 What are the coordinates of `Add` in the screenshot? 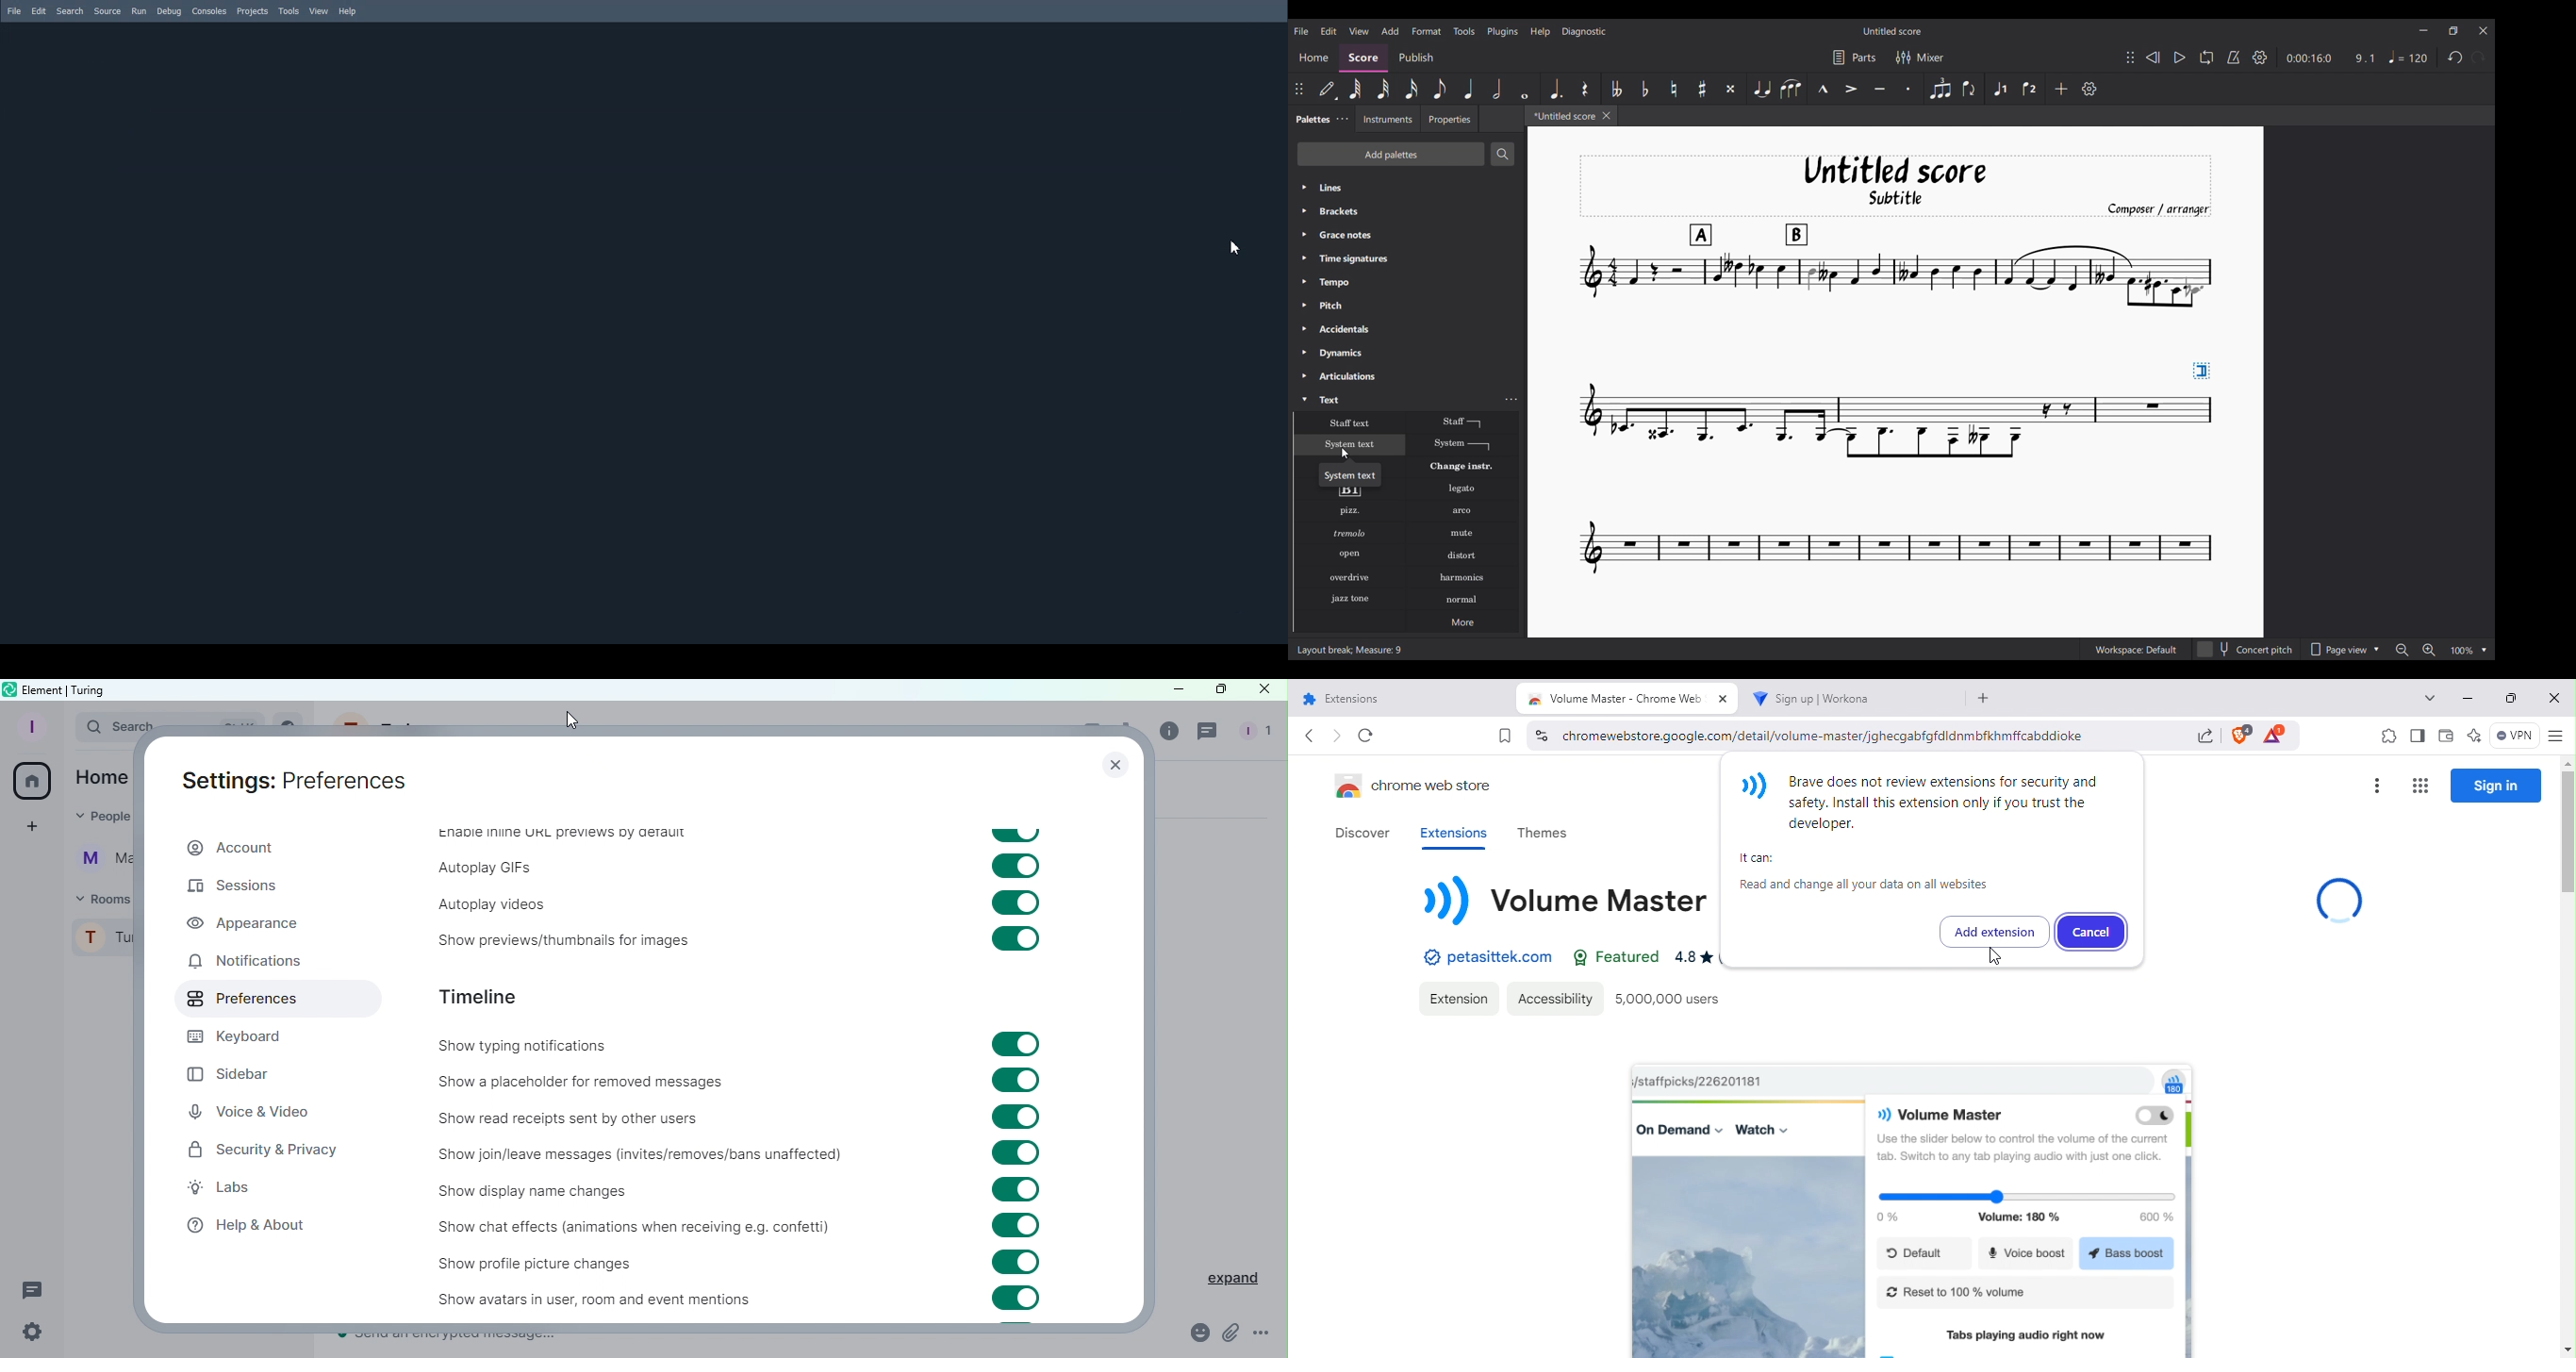 It's located at (2061, 89).